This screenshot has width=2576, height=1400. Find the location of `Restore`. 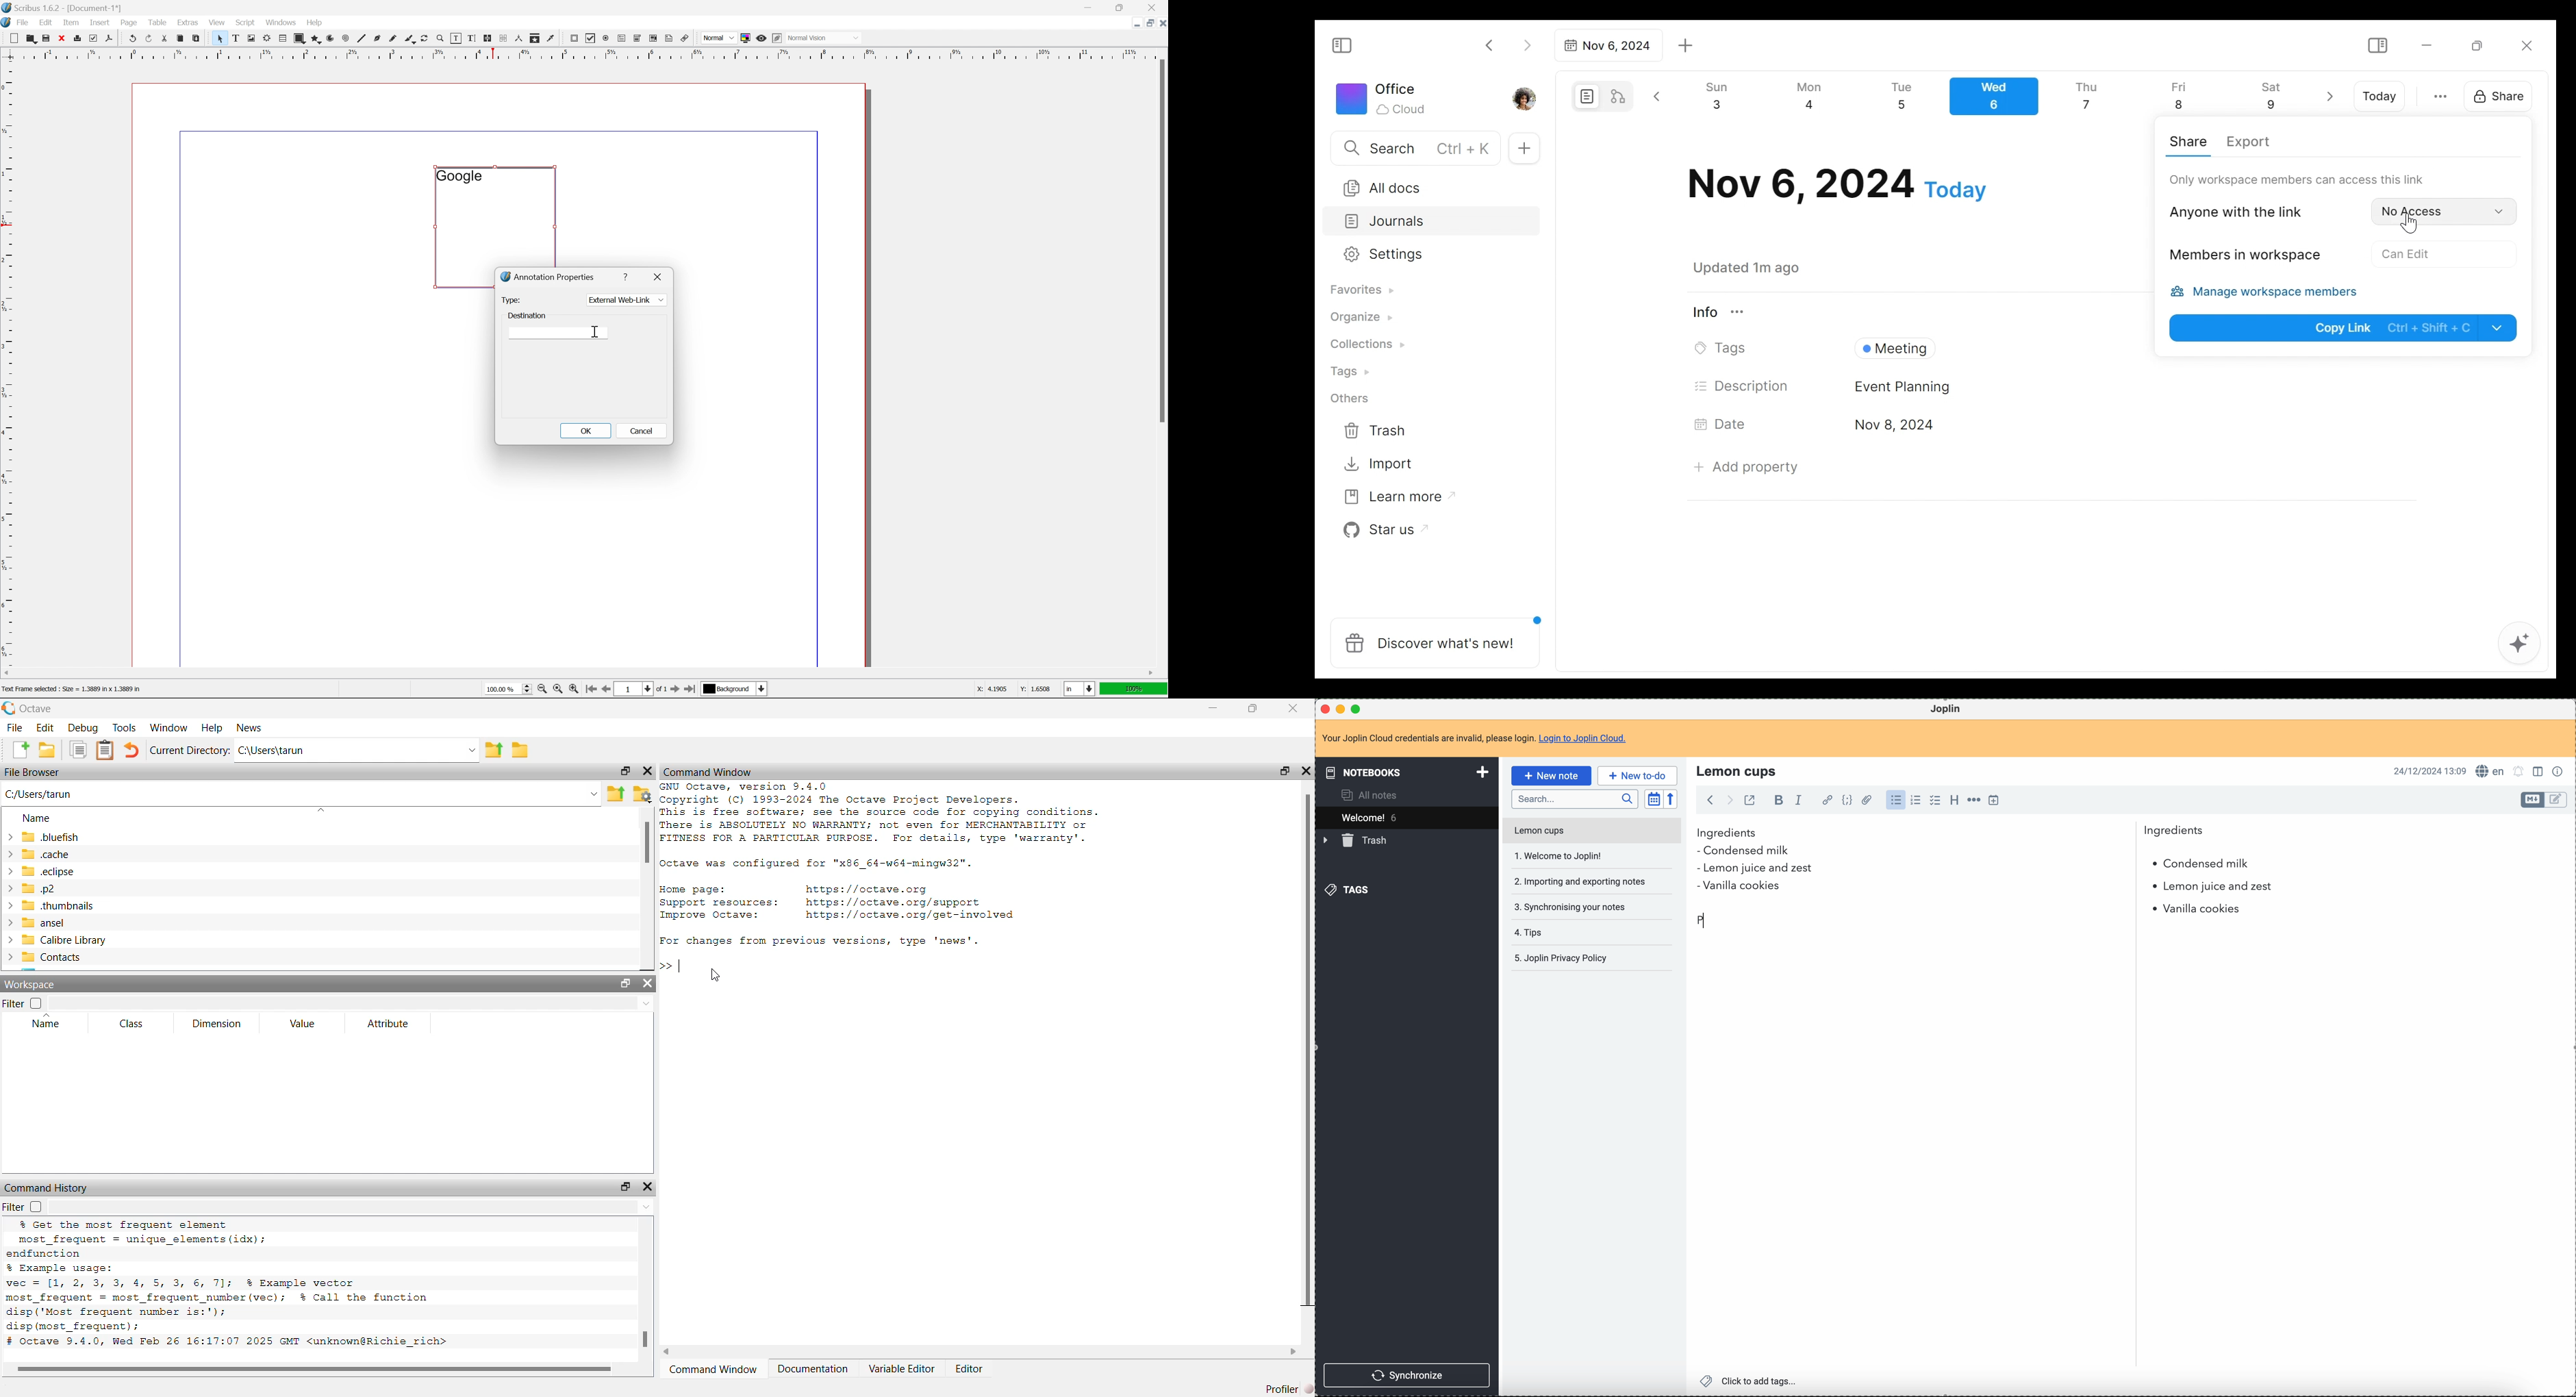

Restore is located at coordinates (2482, 45).